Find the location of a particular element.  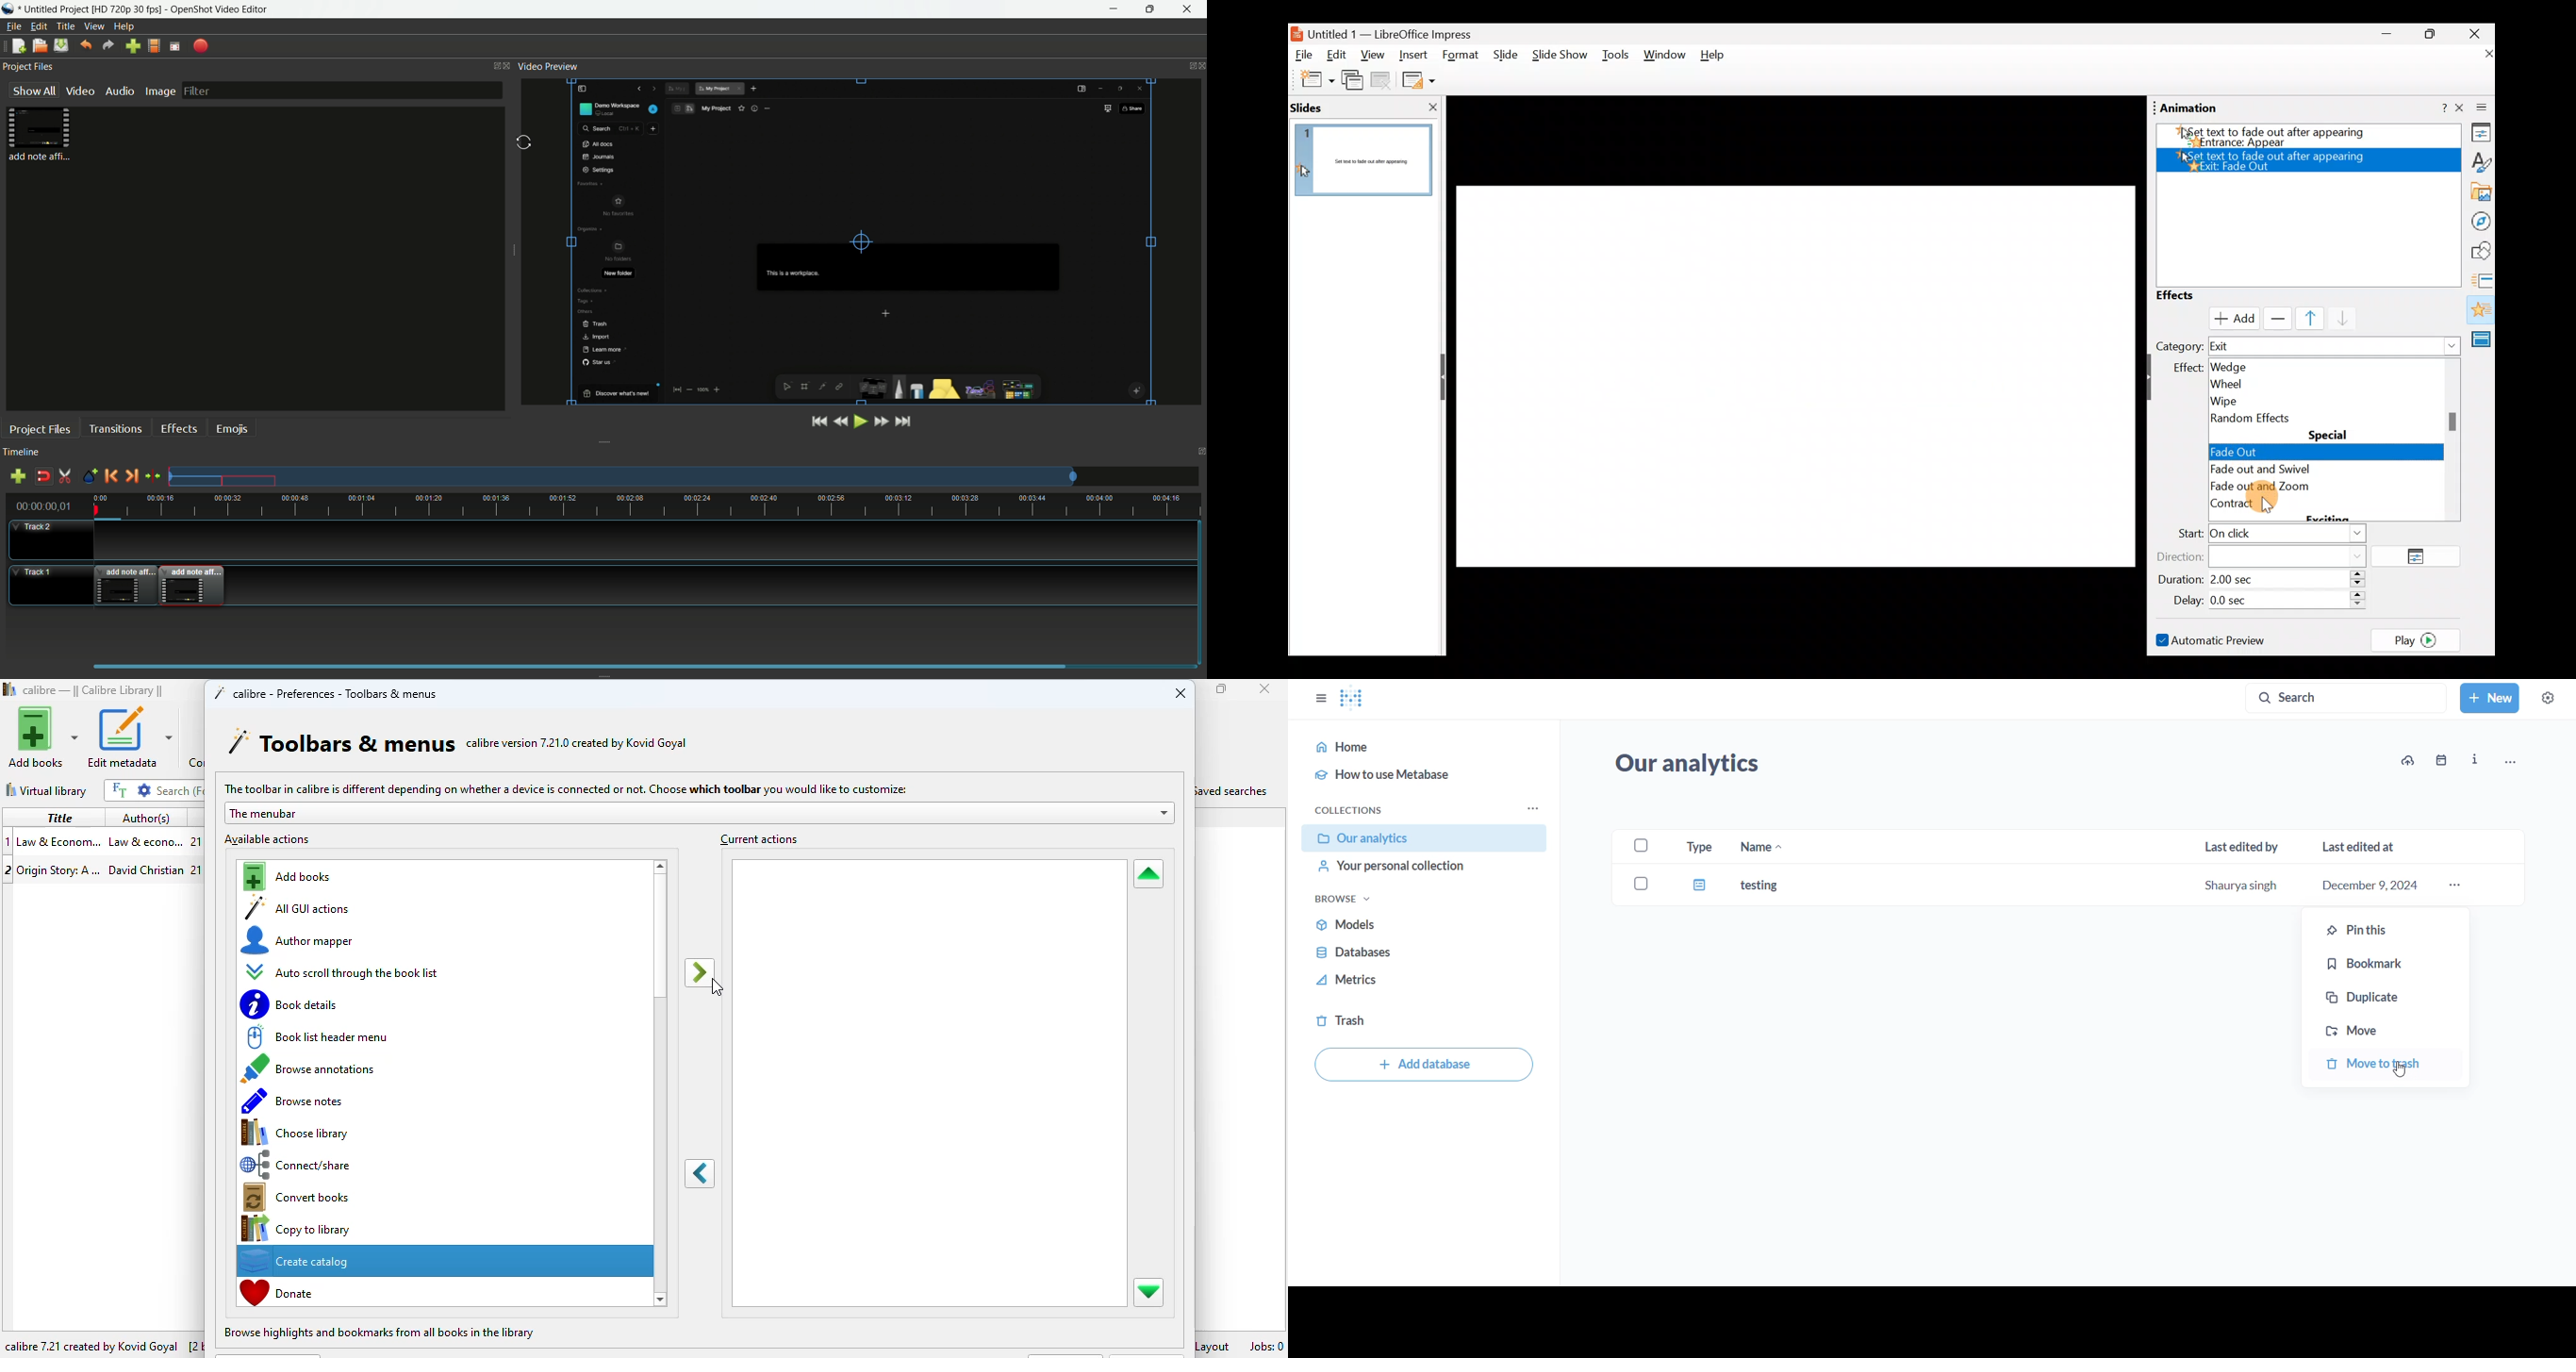

Scroll bar is located at coordinates (2136, 368).